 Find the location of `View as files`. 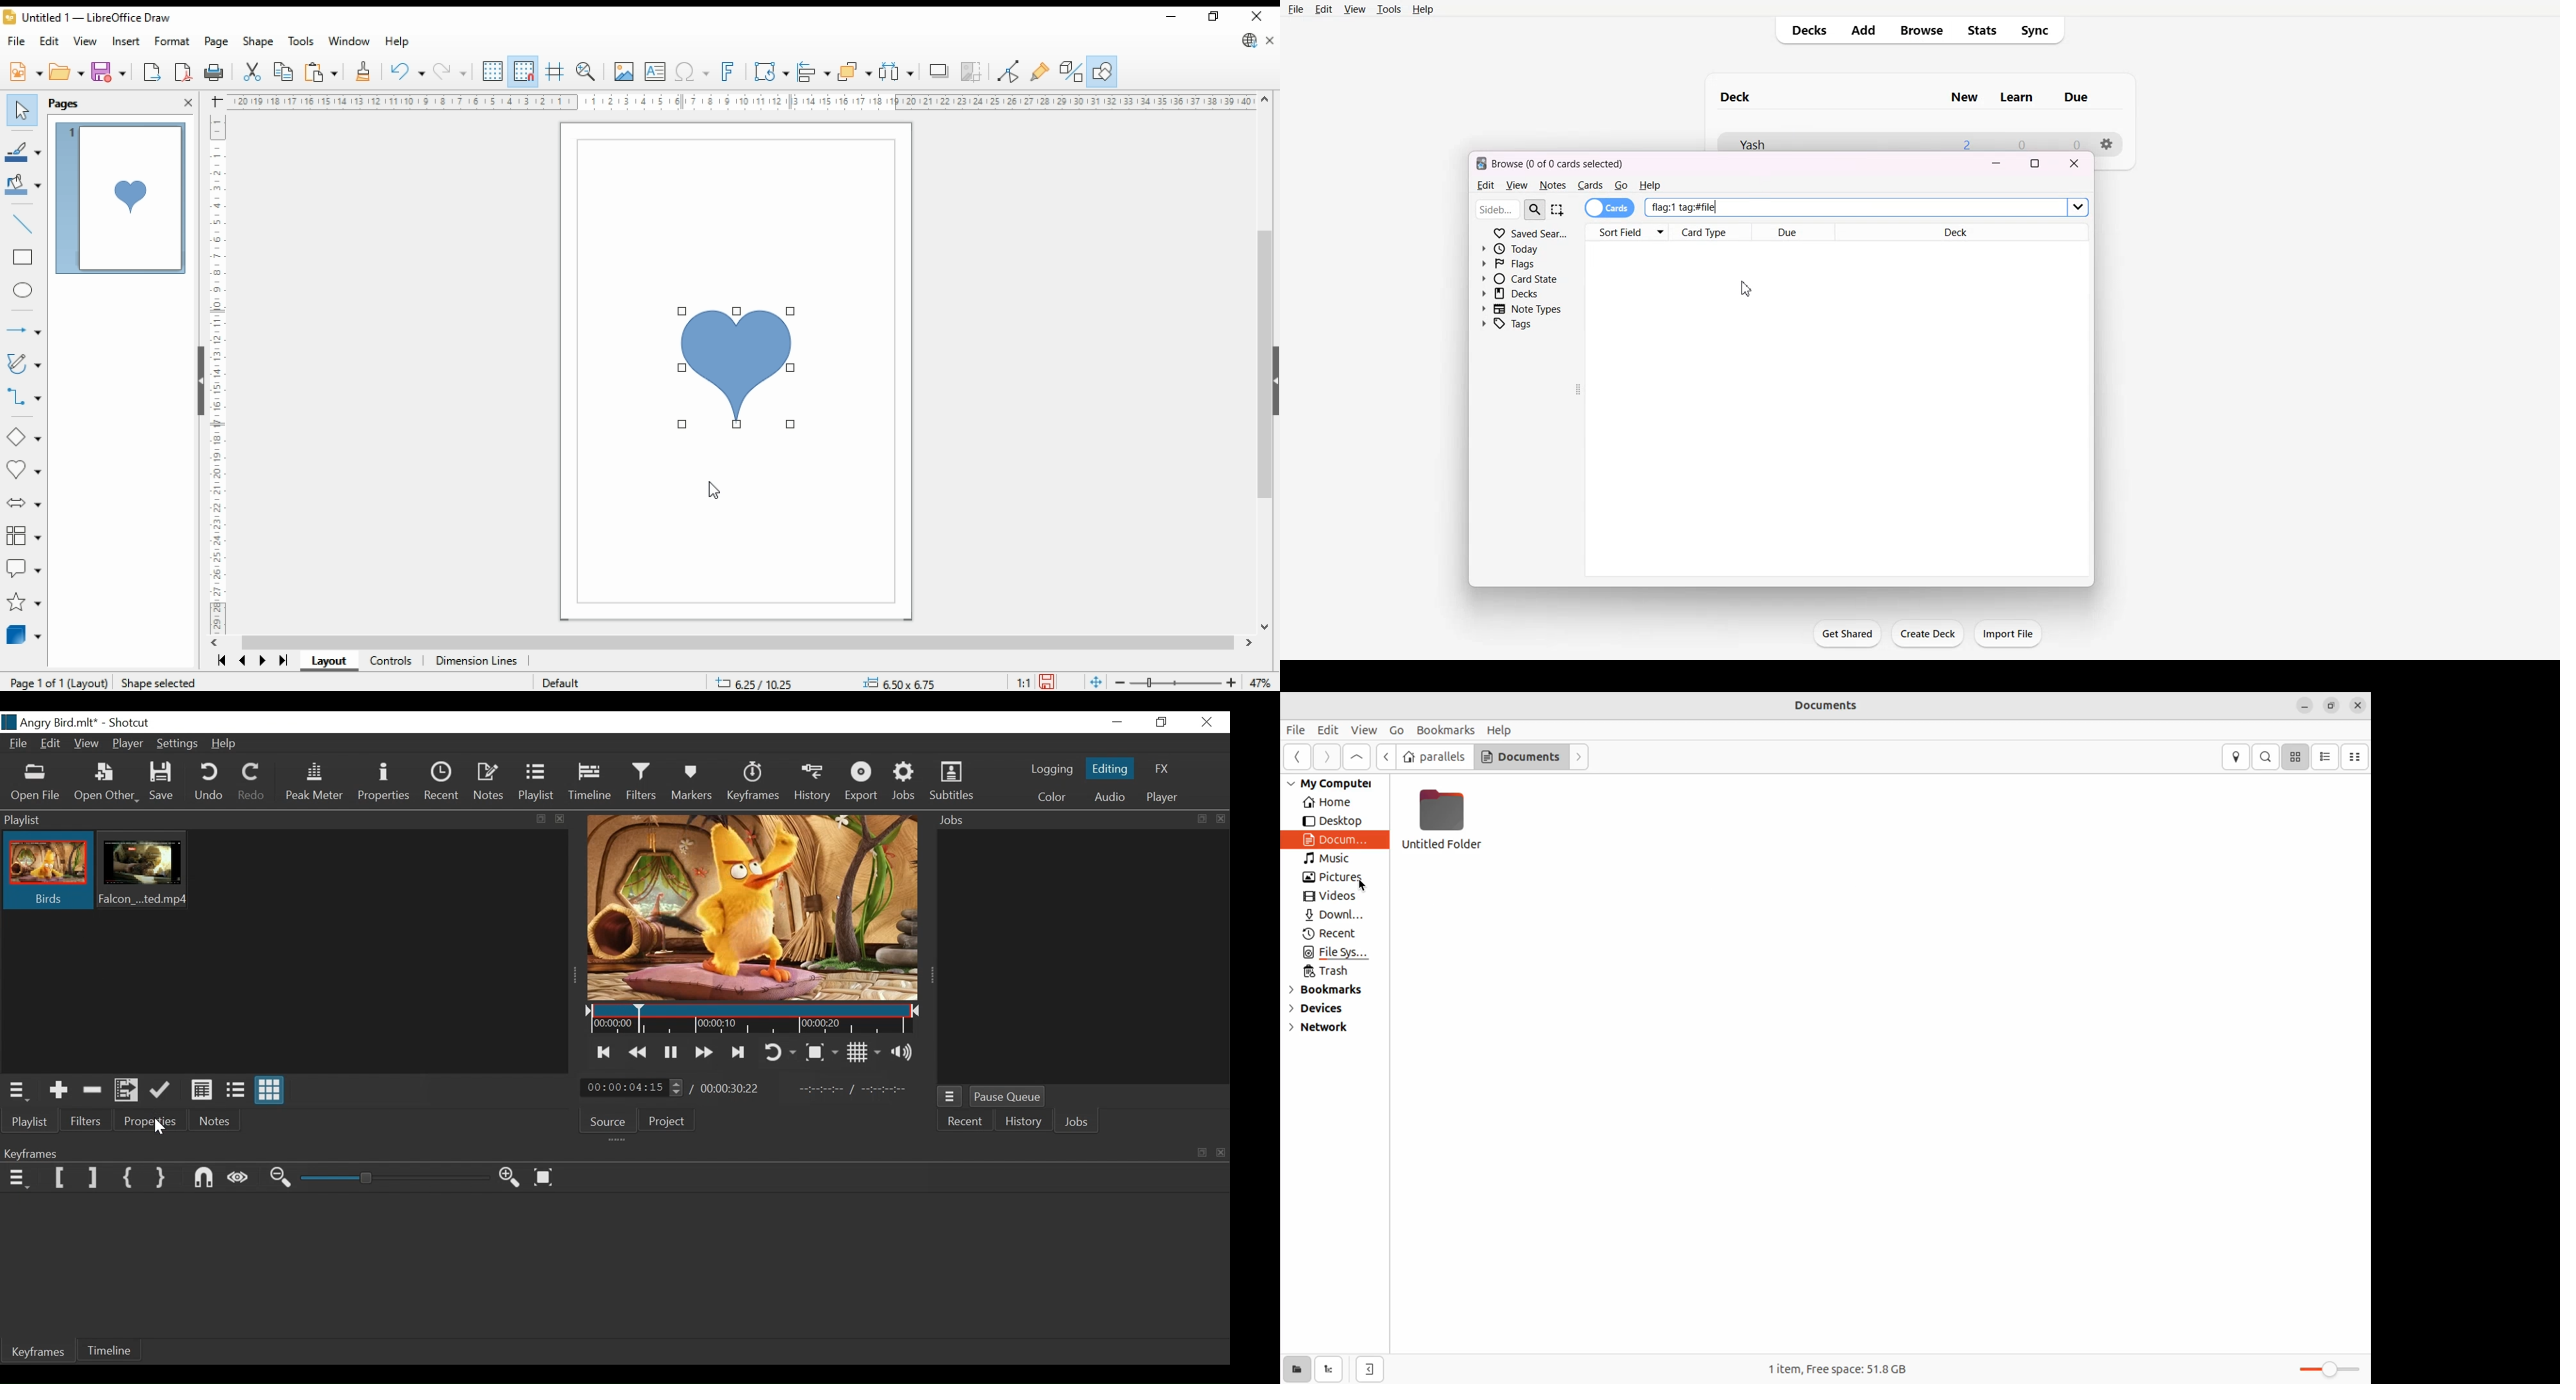

View as files is located at coordinates (238, 1092).